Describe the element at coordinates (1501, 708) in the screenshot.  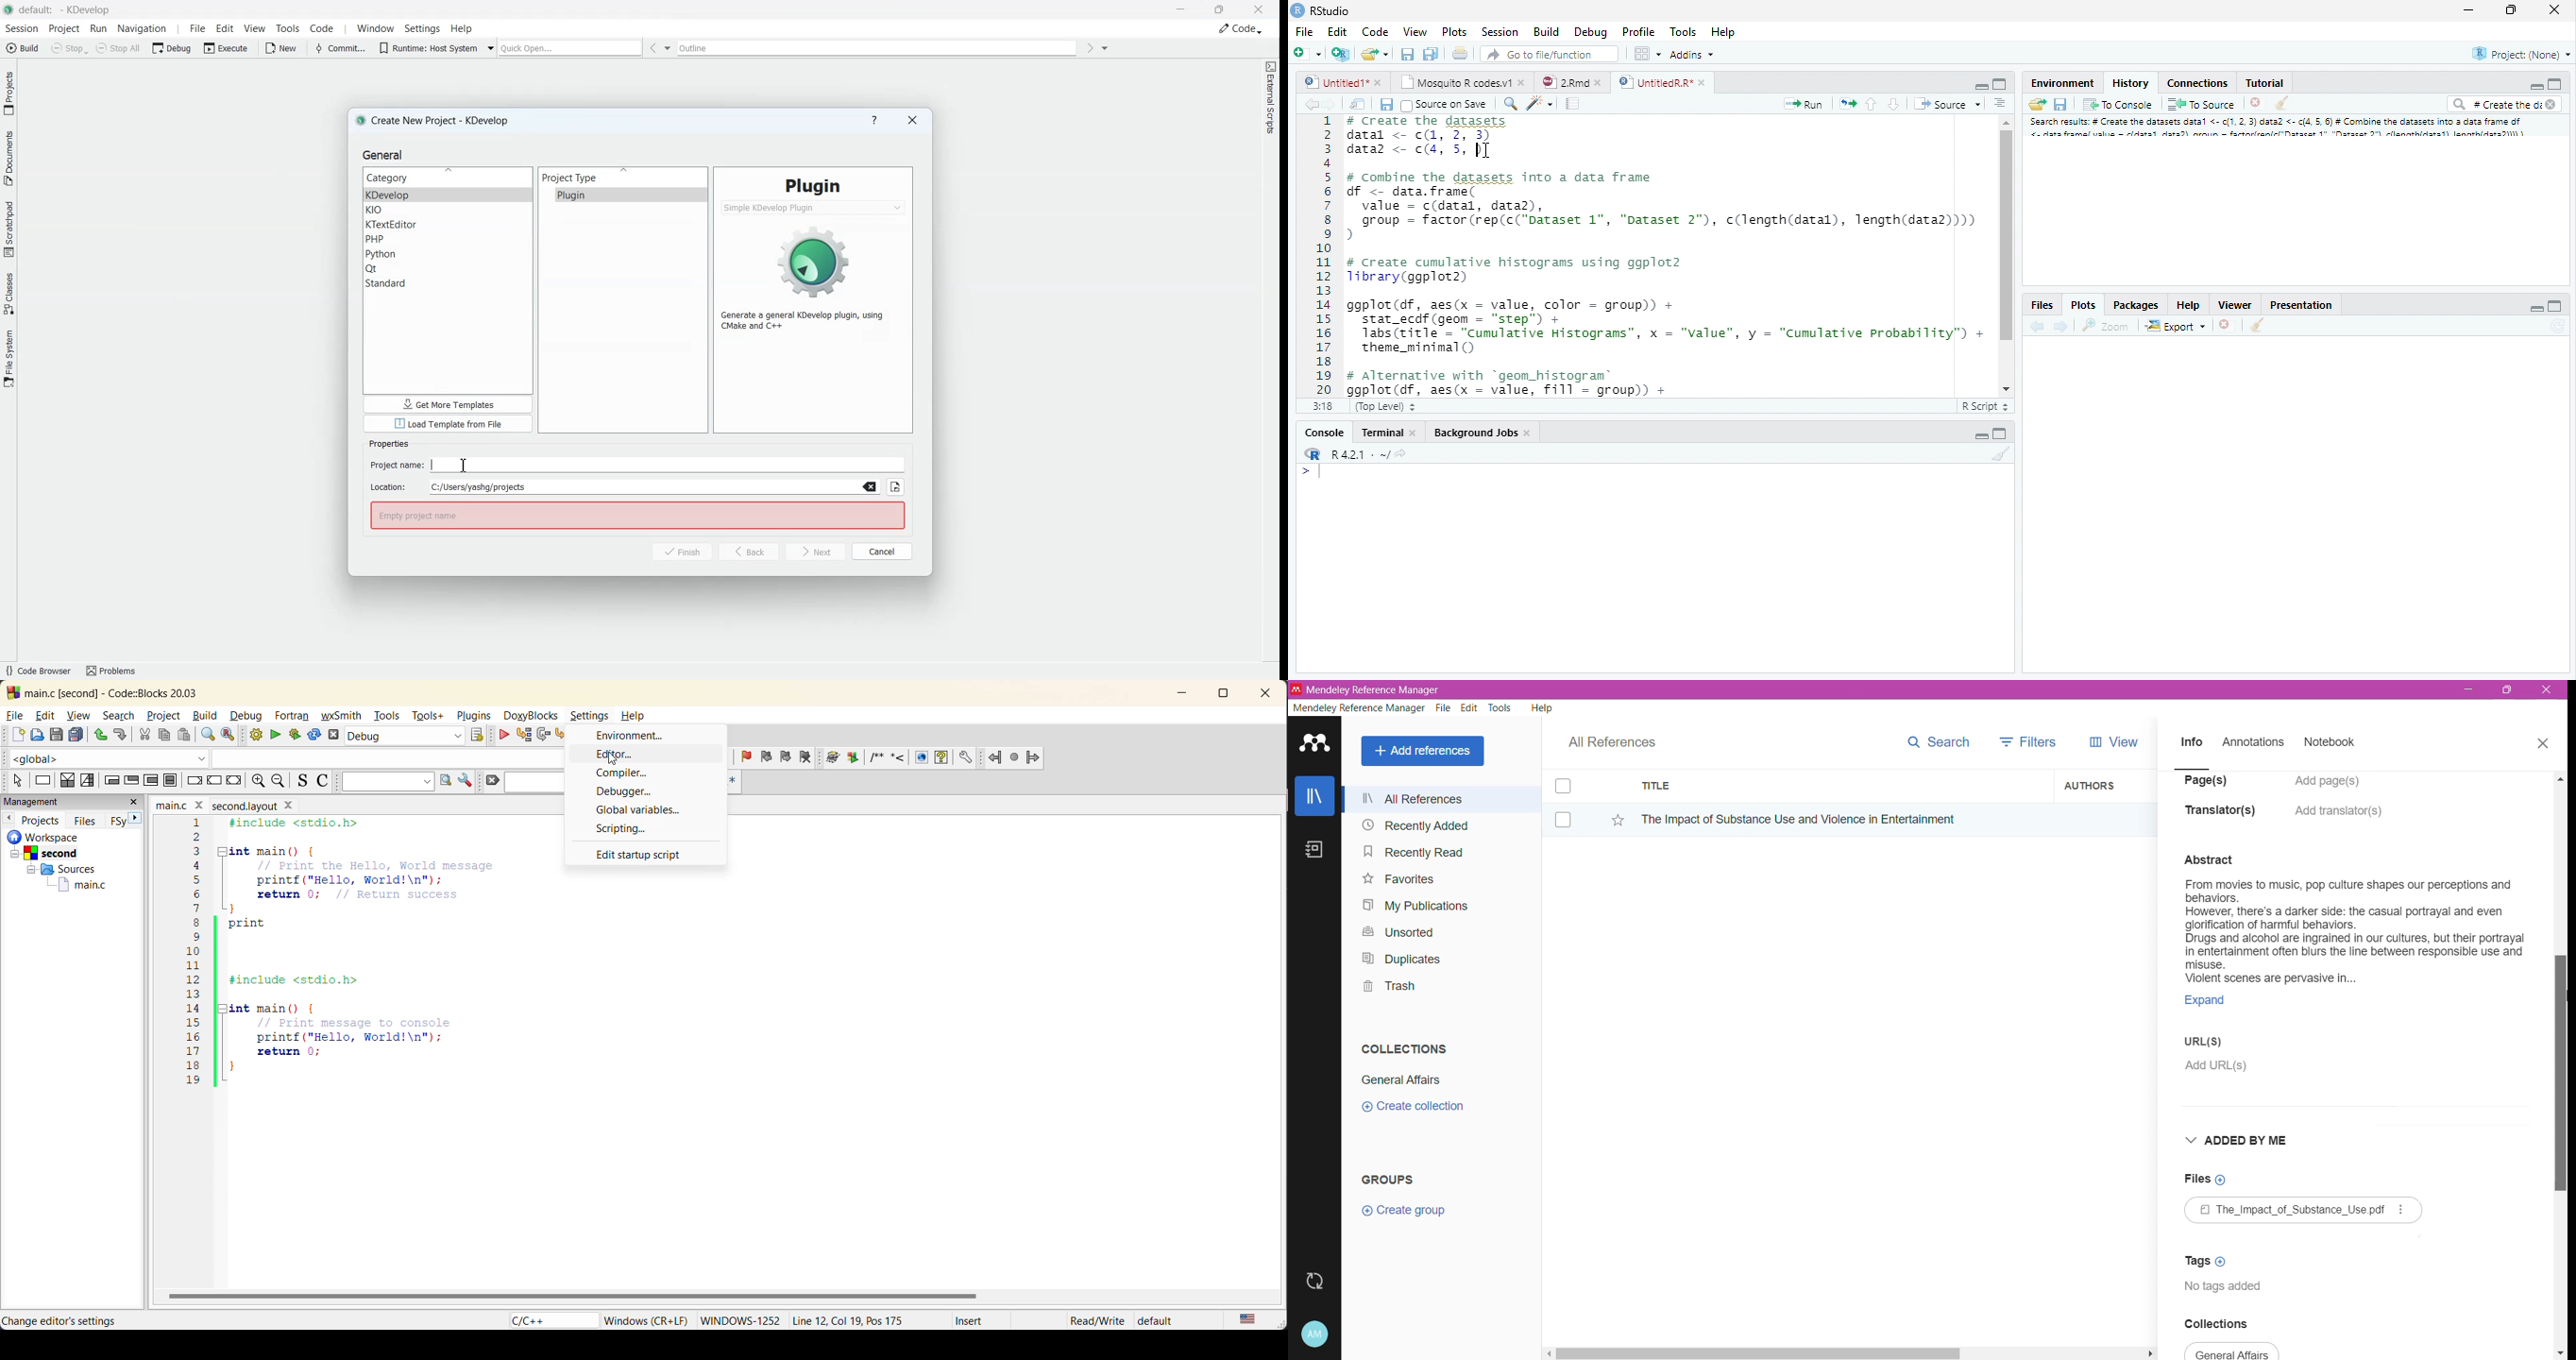
I see `Tools` at that location.